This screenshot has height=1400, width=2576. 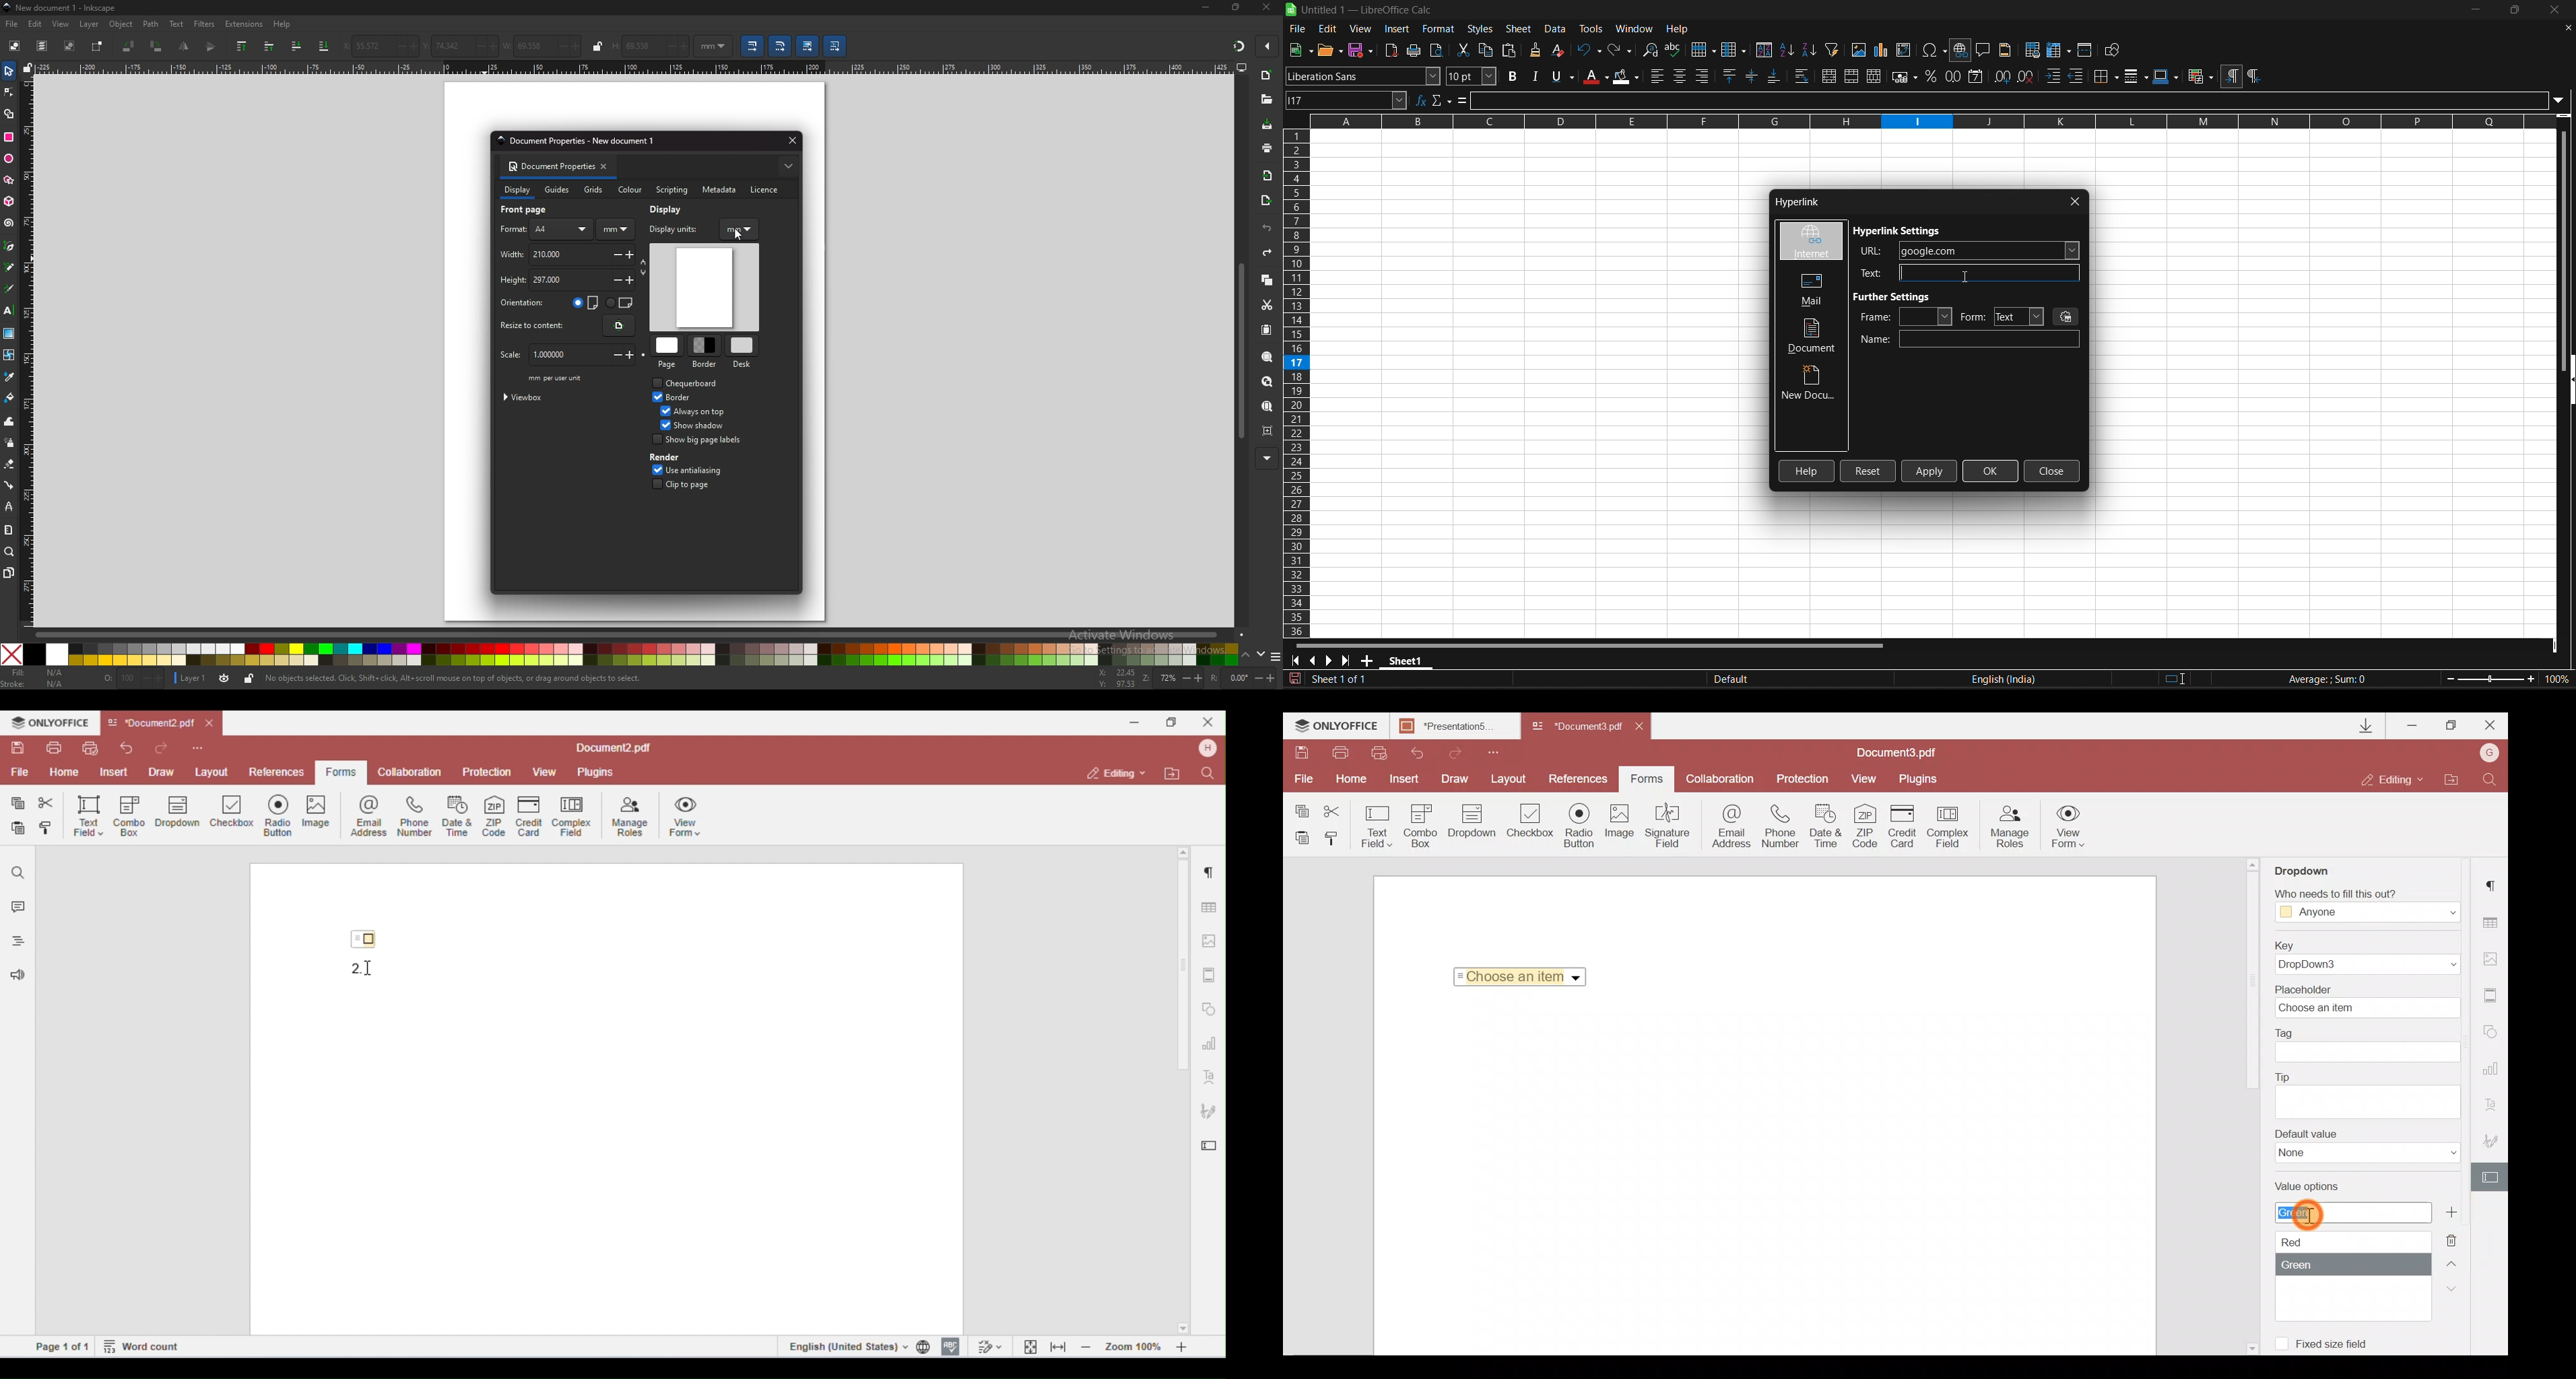 I want to click on Document name, so click(x=1459, y=727).